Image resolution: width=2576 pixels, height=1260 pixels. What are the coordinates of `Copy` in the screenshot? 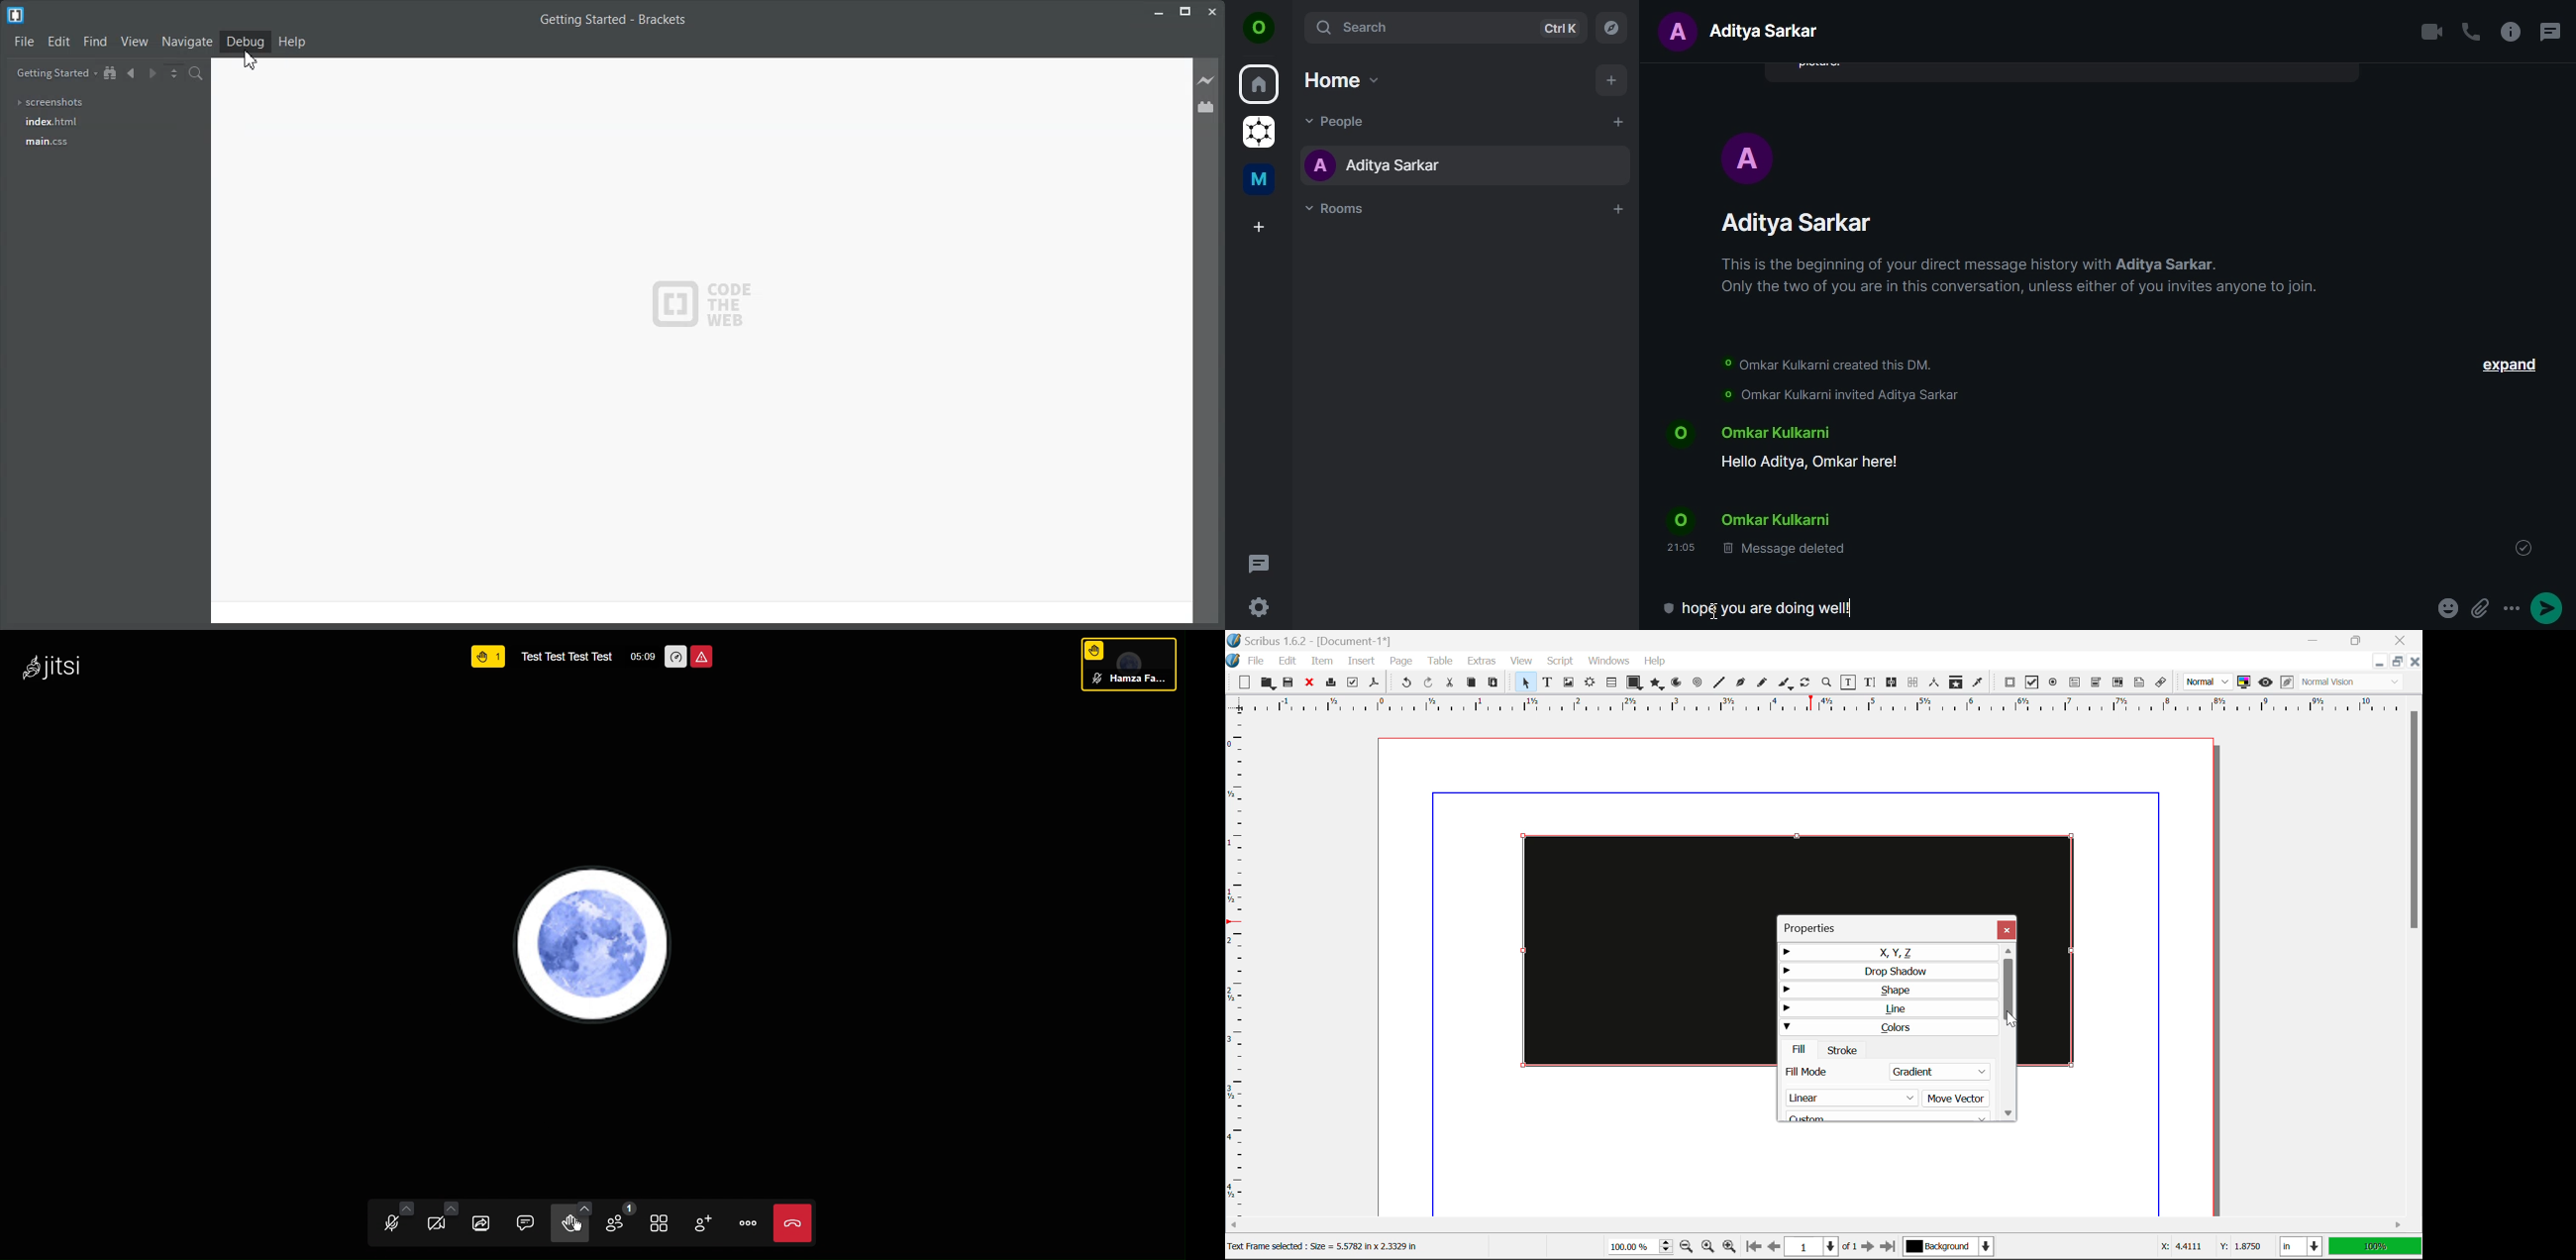 It's located at (1472, 682).